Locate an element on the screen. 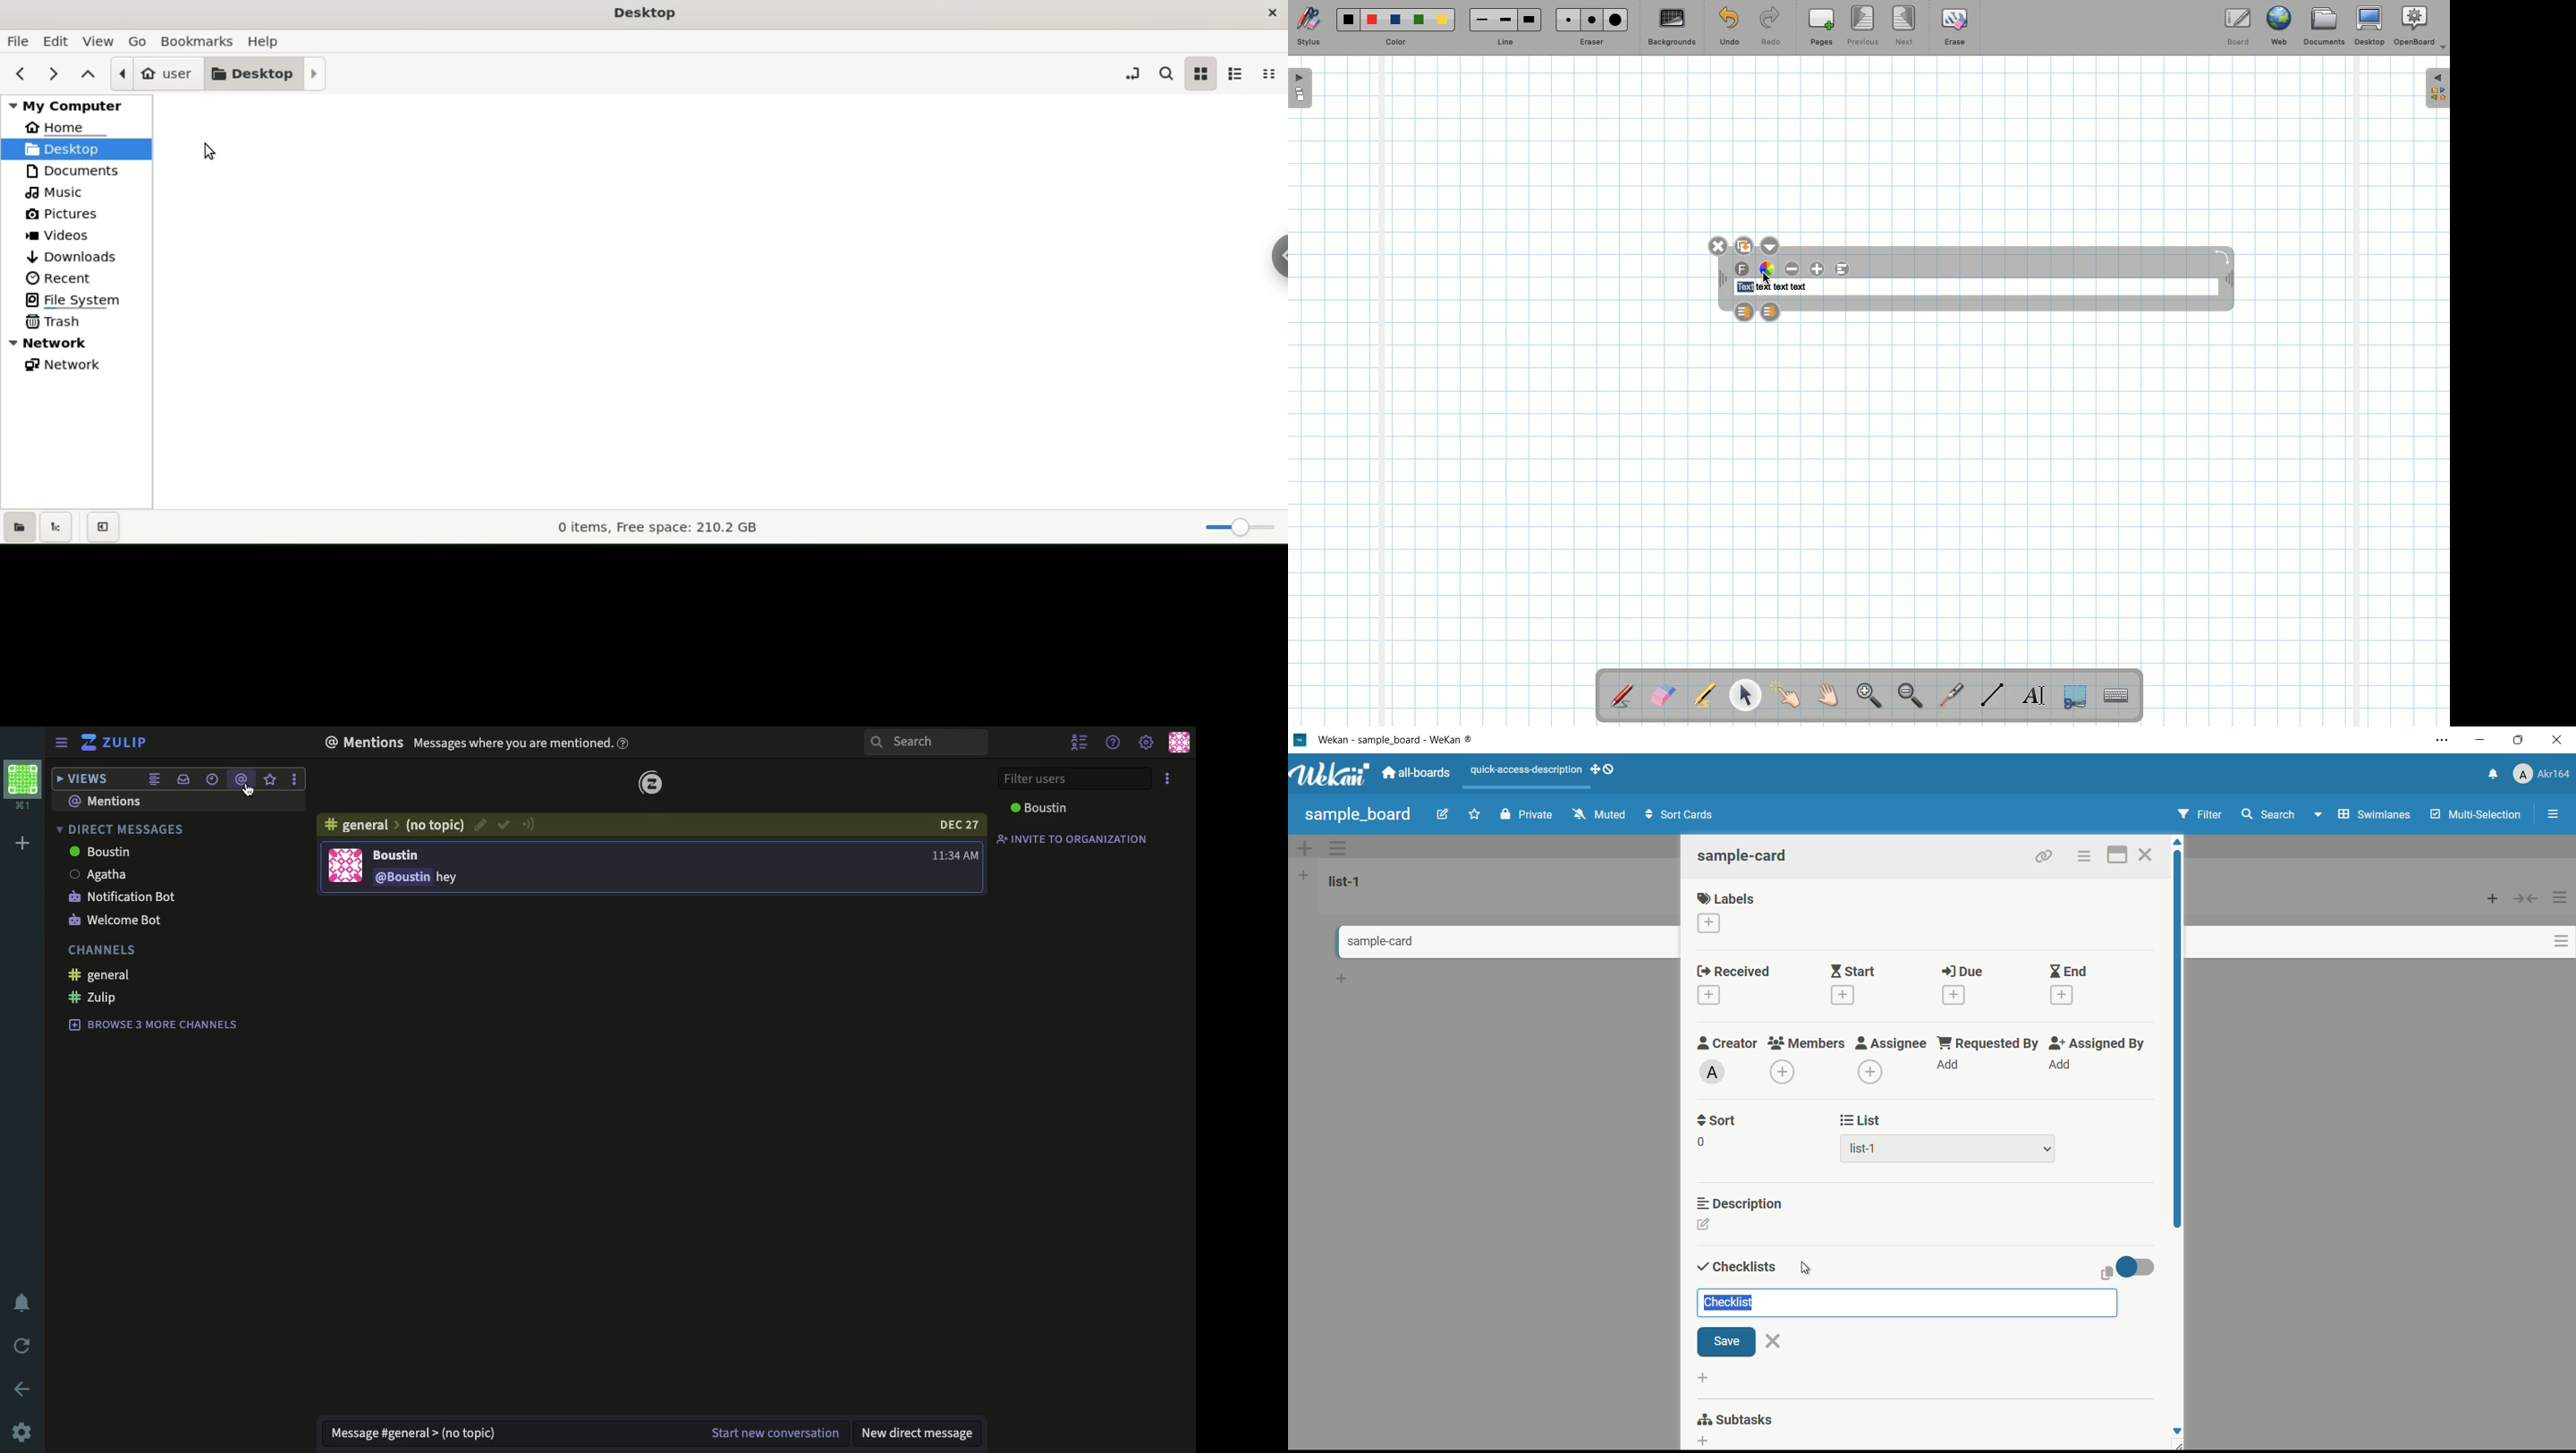 The width and height of the screenshot is (2576, 1456). Agatha is located at coordinates (101, 874).